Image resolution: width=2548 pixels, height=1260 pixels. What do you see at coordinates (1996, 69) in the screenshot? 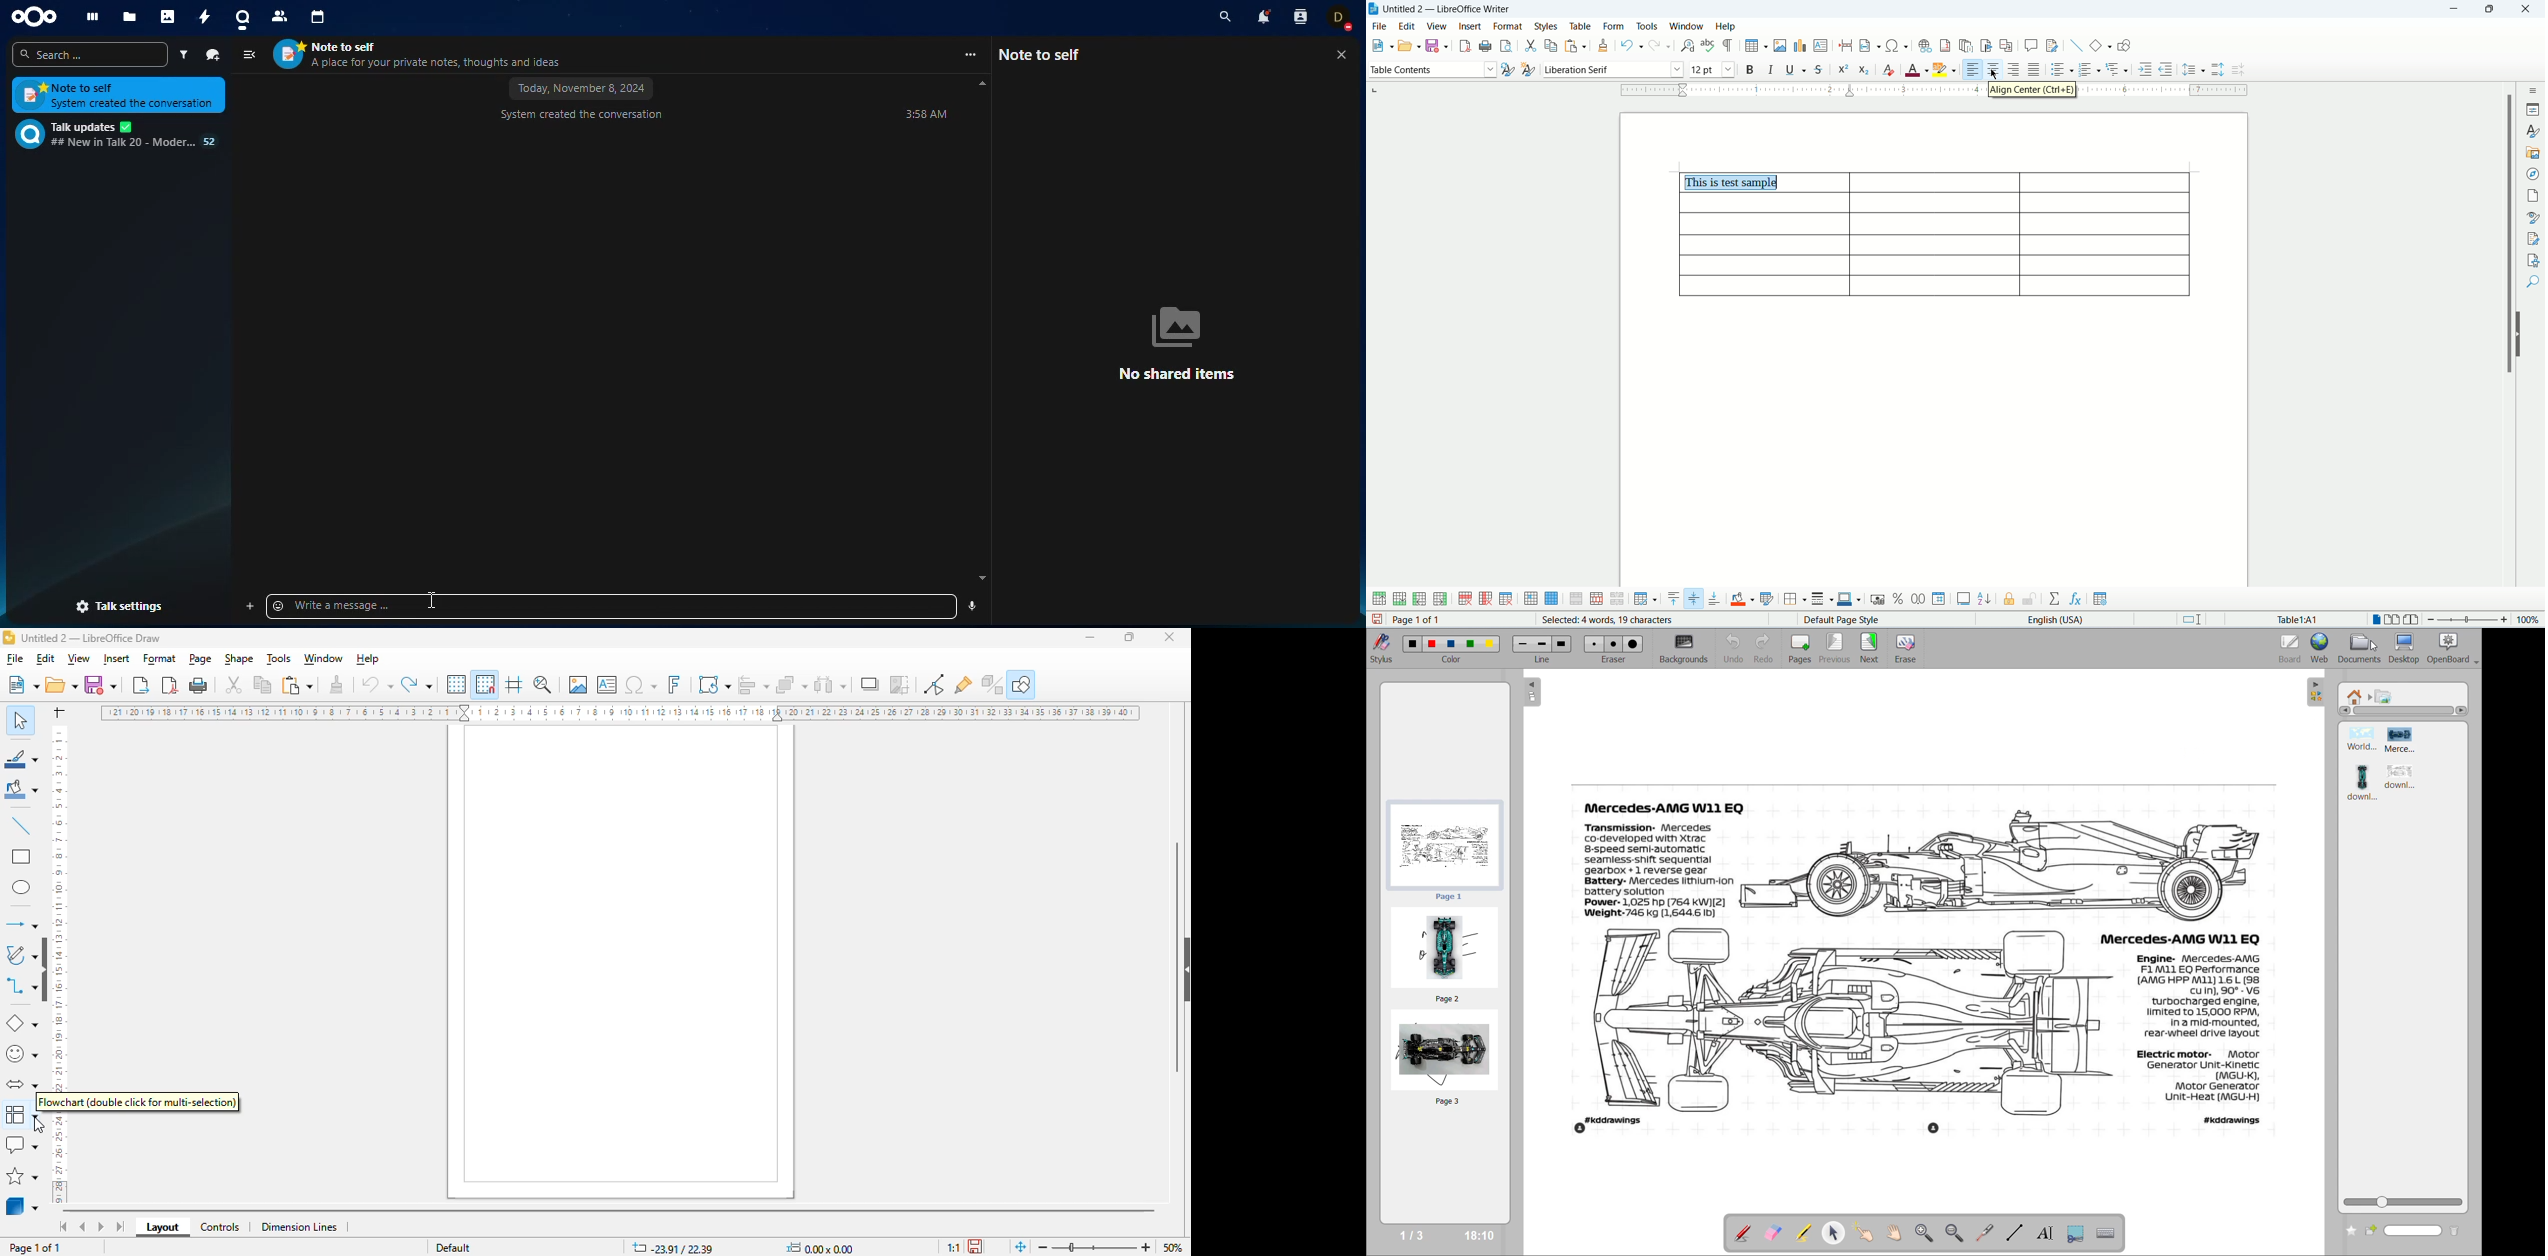
I see `align center` at bounding box center [1996, 69].